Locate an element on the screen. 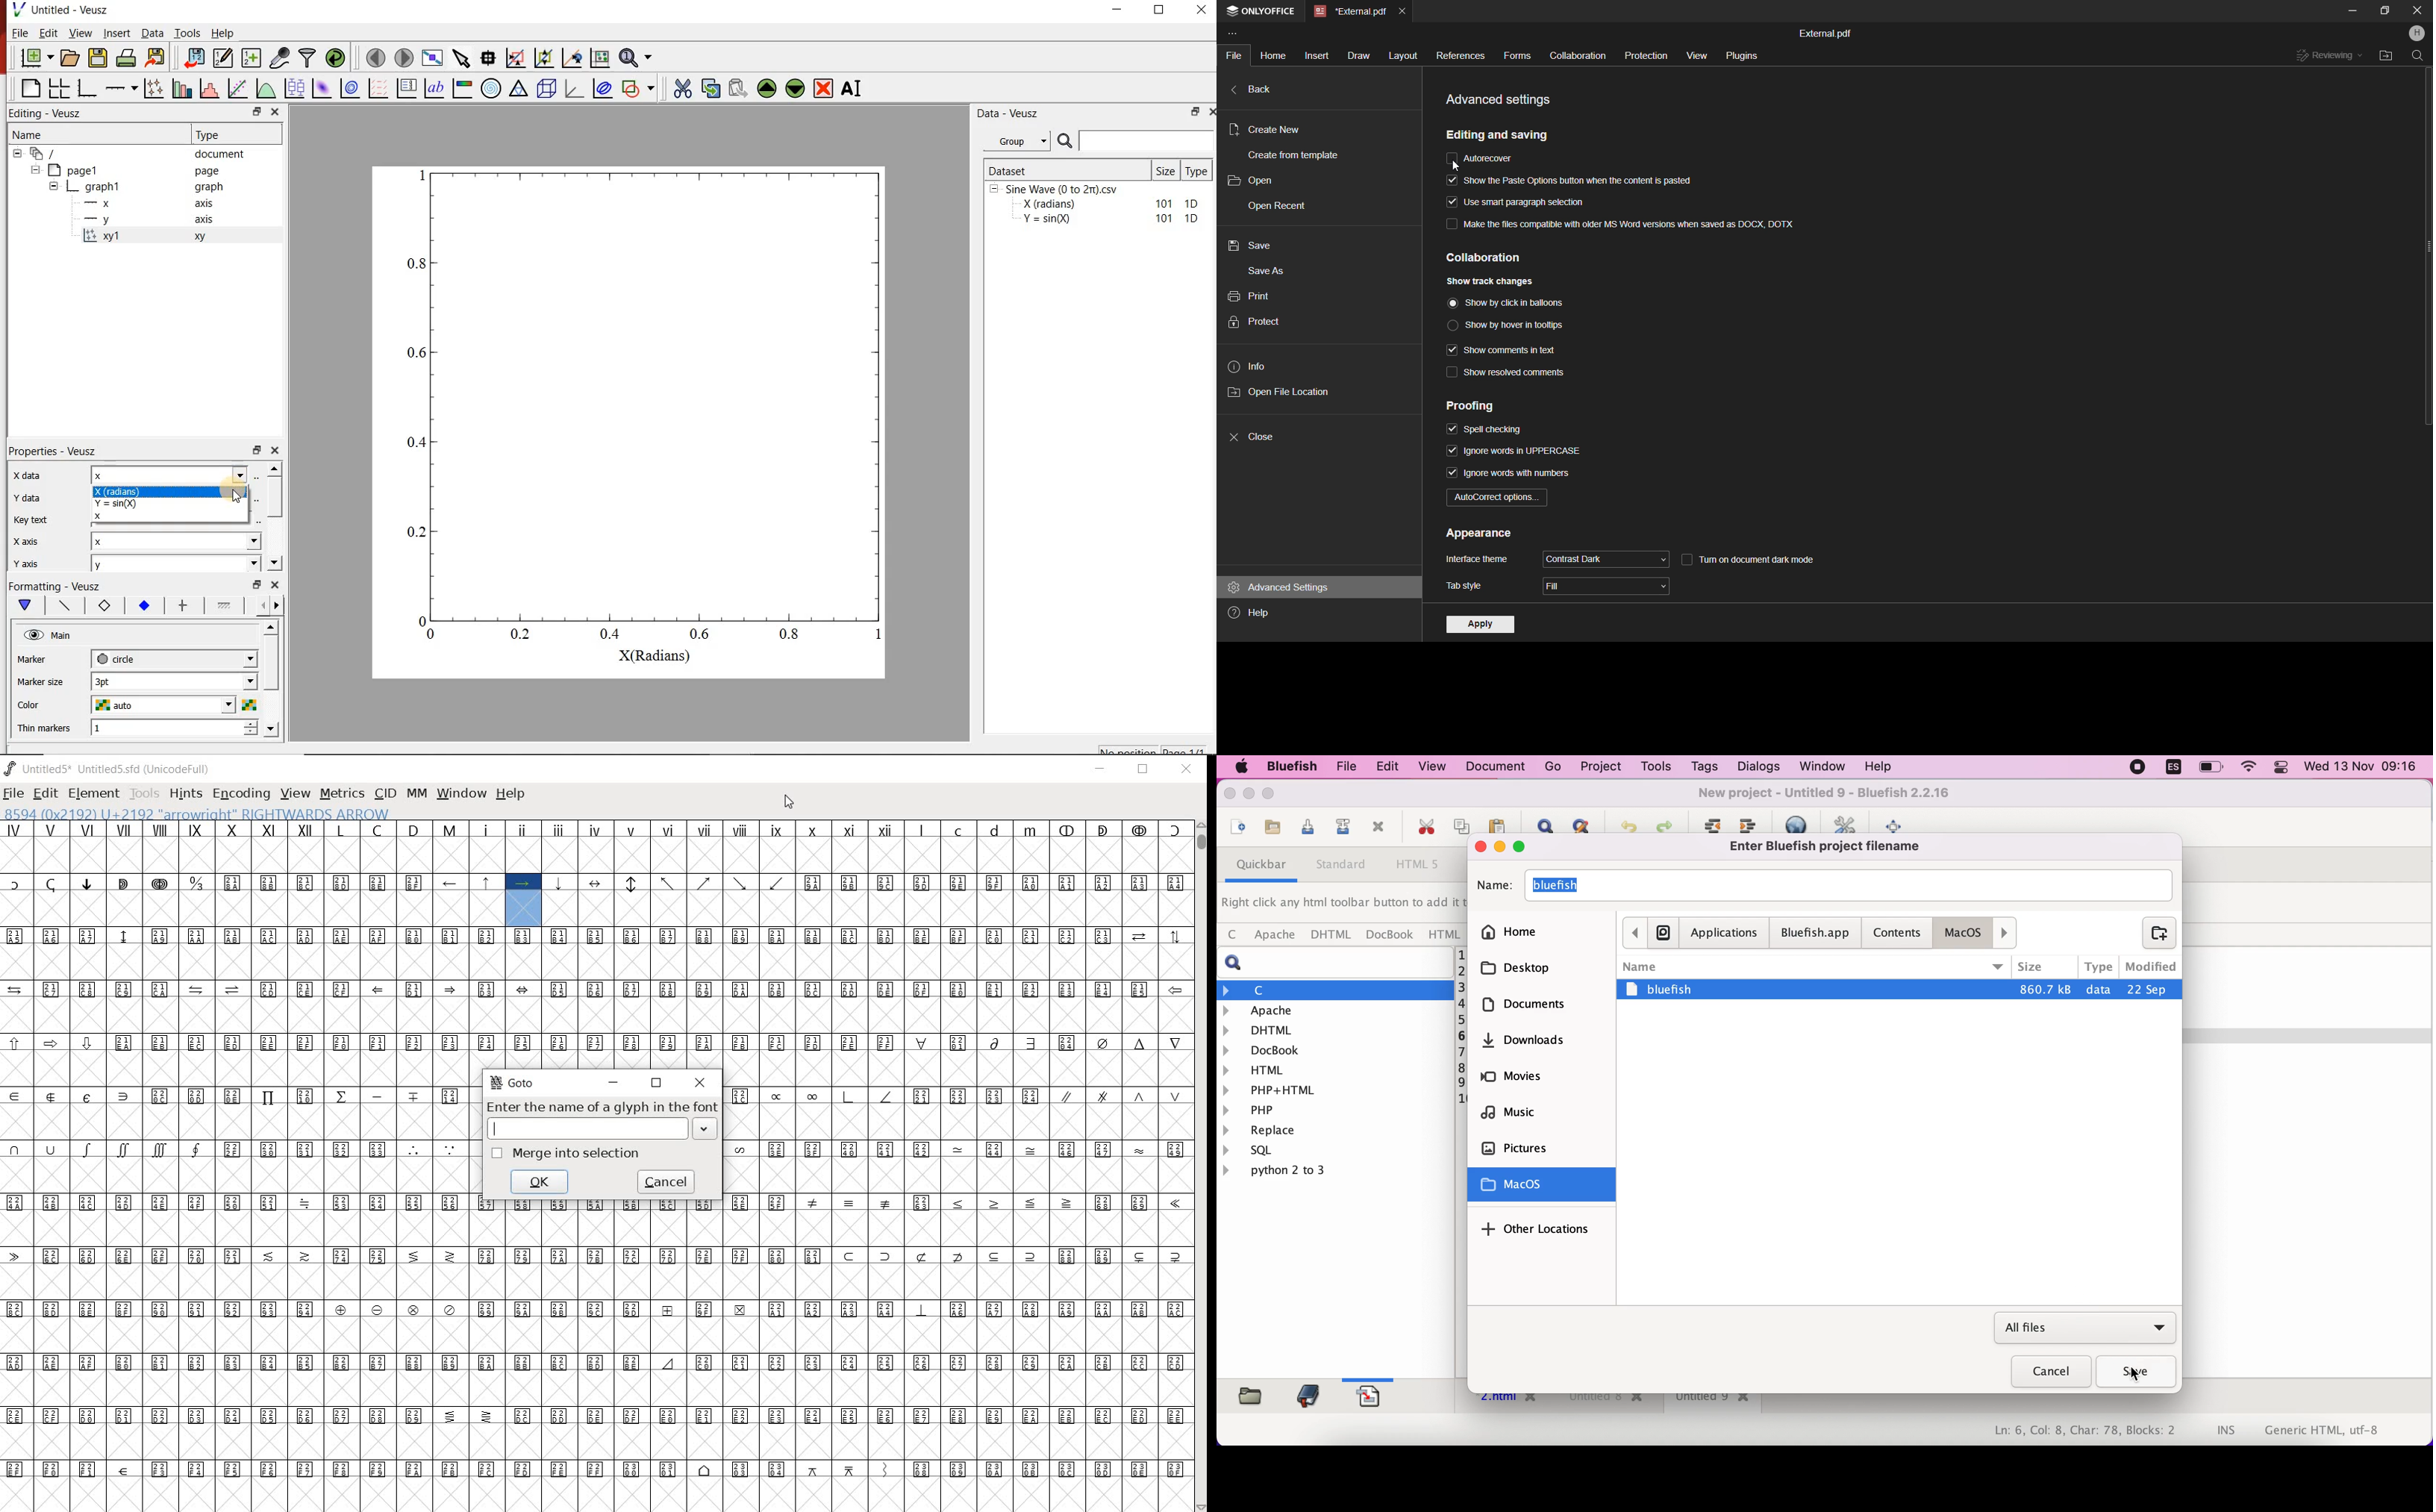 This screenshot has height=1512, width=2436. image color bar is located at coordinates (462, 88).